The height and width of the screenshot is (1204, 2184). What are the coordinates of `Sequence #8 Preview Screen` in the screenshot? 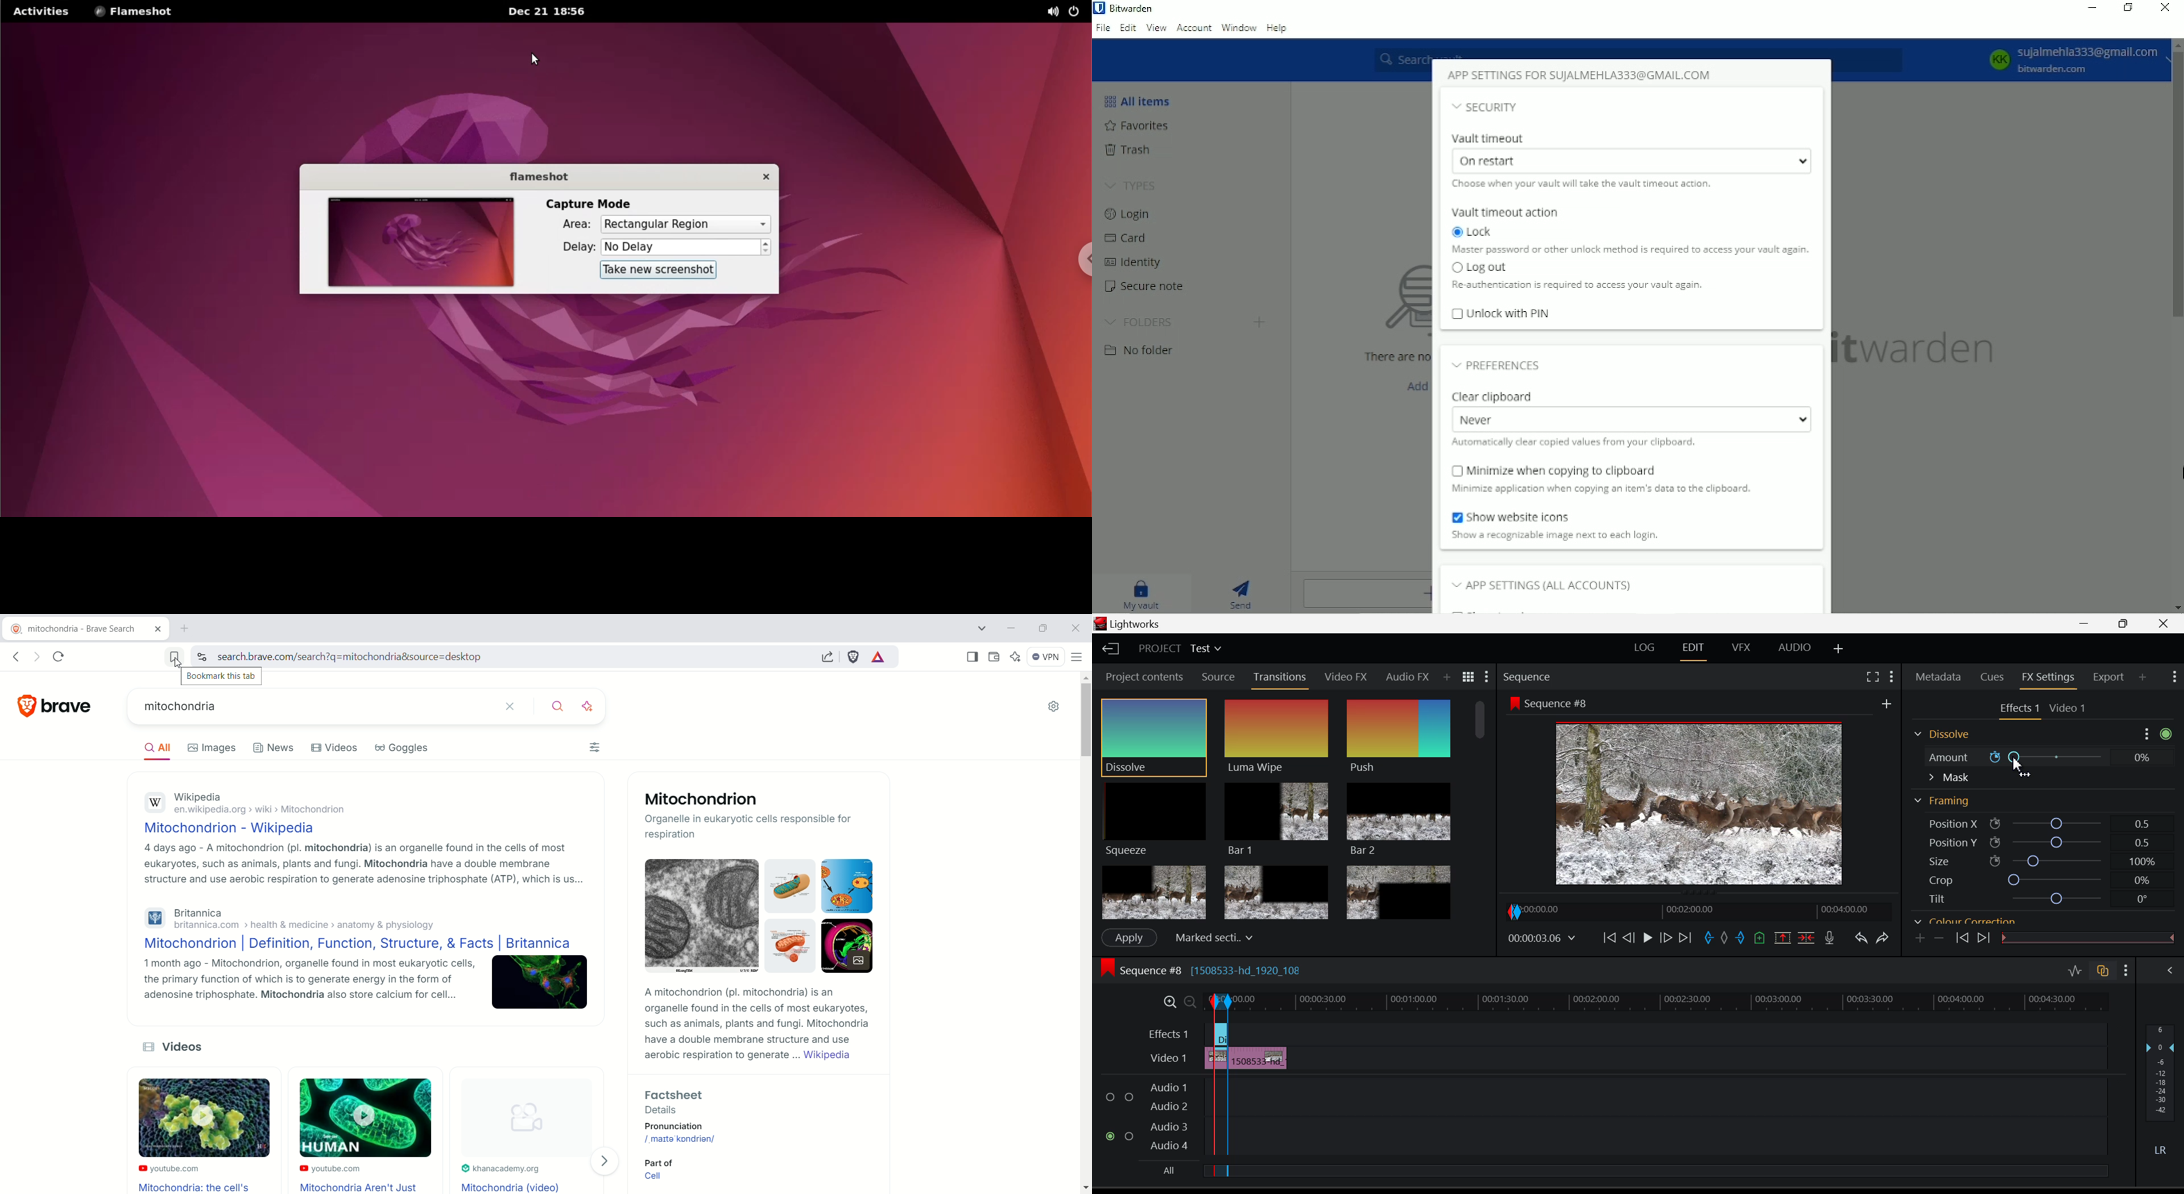 It's located at (1699, 791).